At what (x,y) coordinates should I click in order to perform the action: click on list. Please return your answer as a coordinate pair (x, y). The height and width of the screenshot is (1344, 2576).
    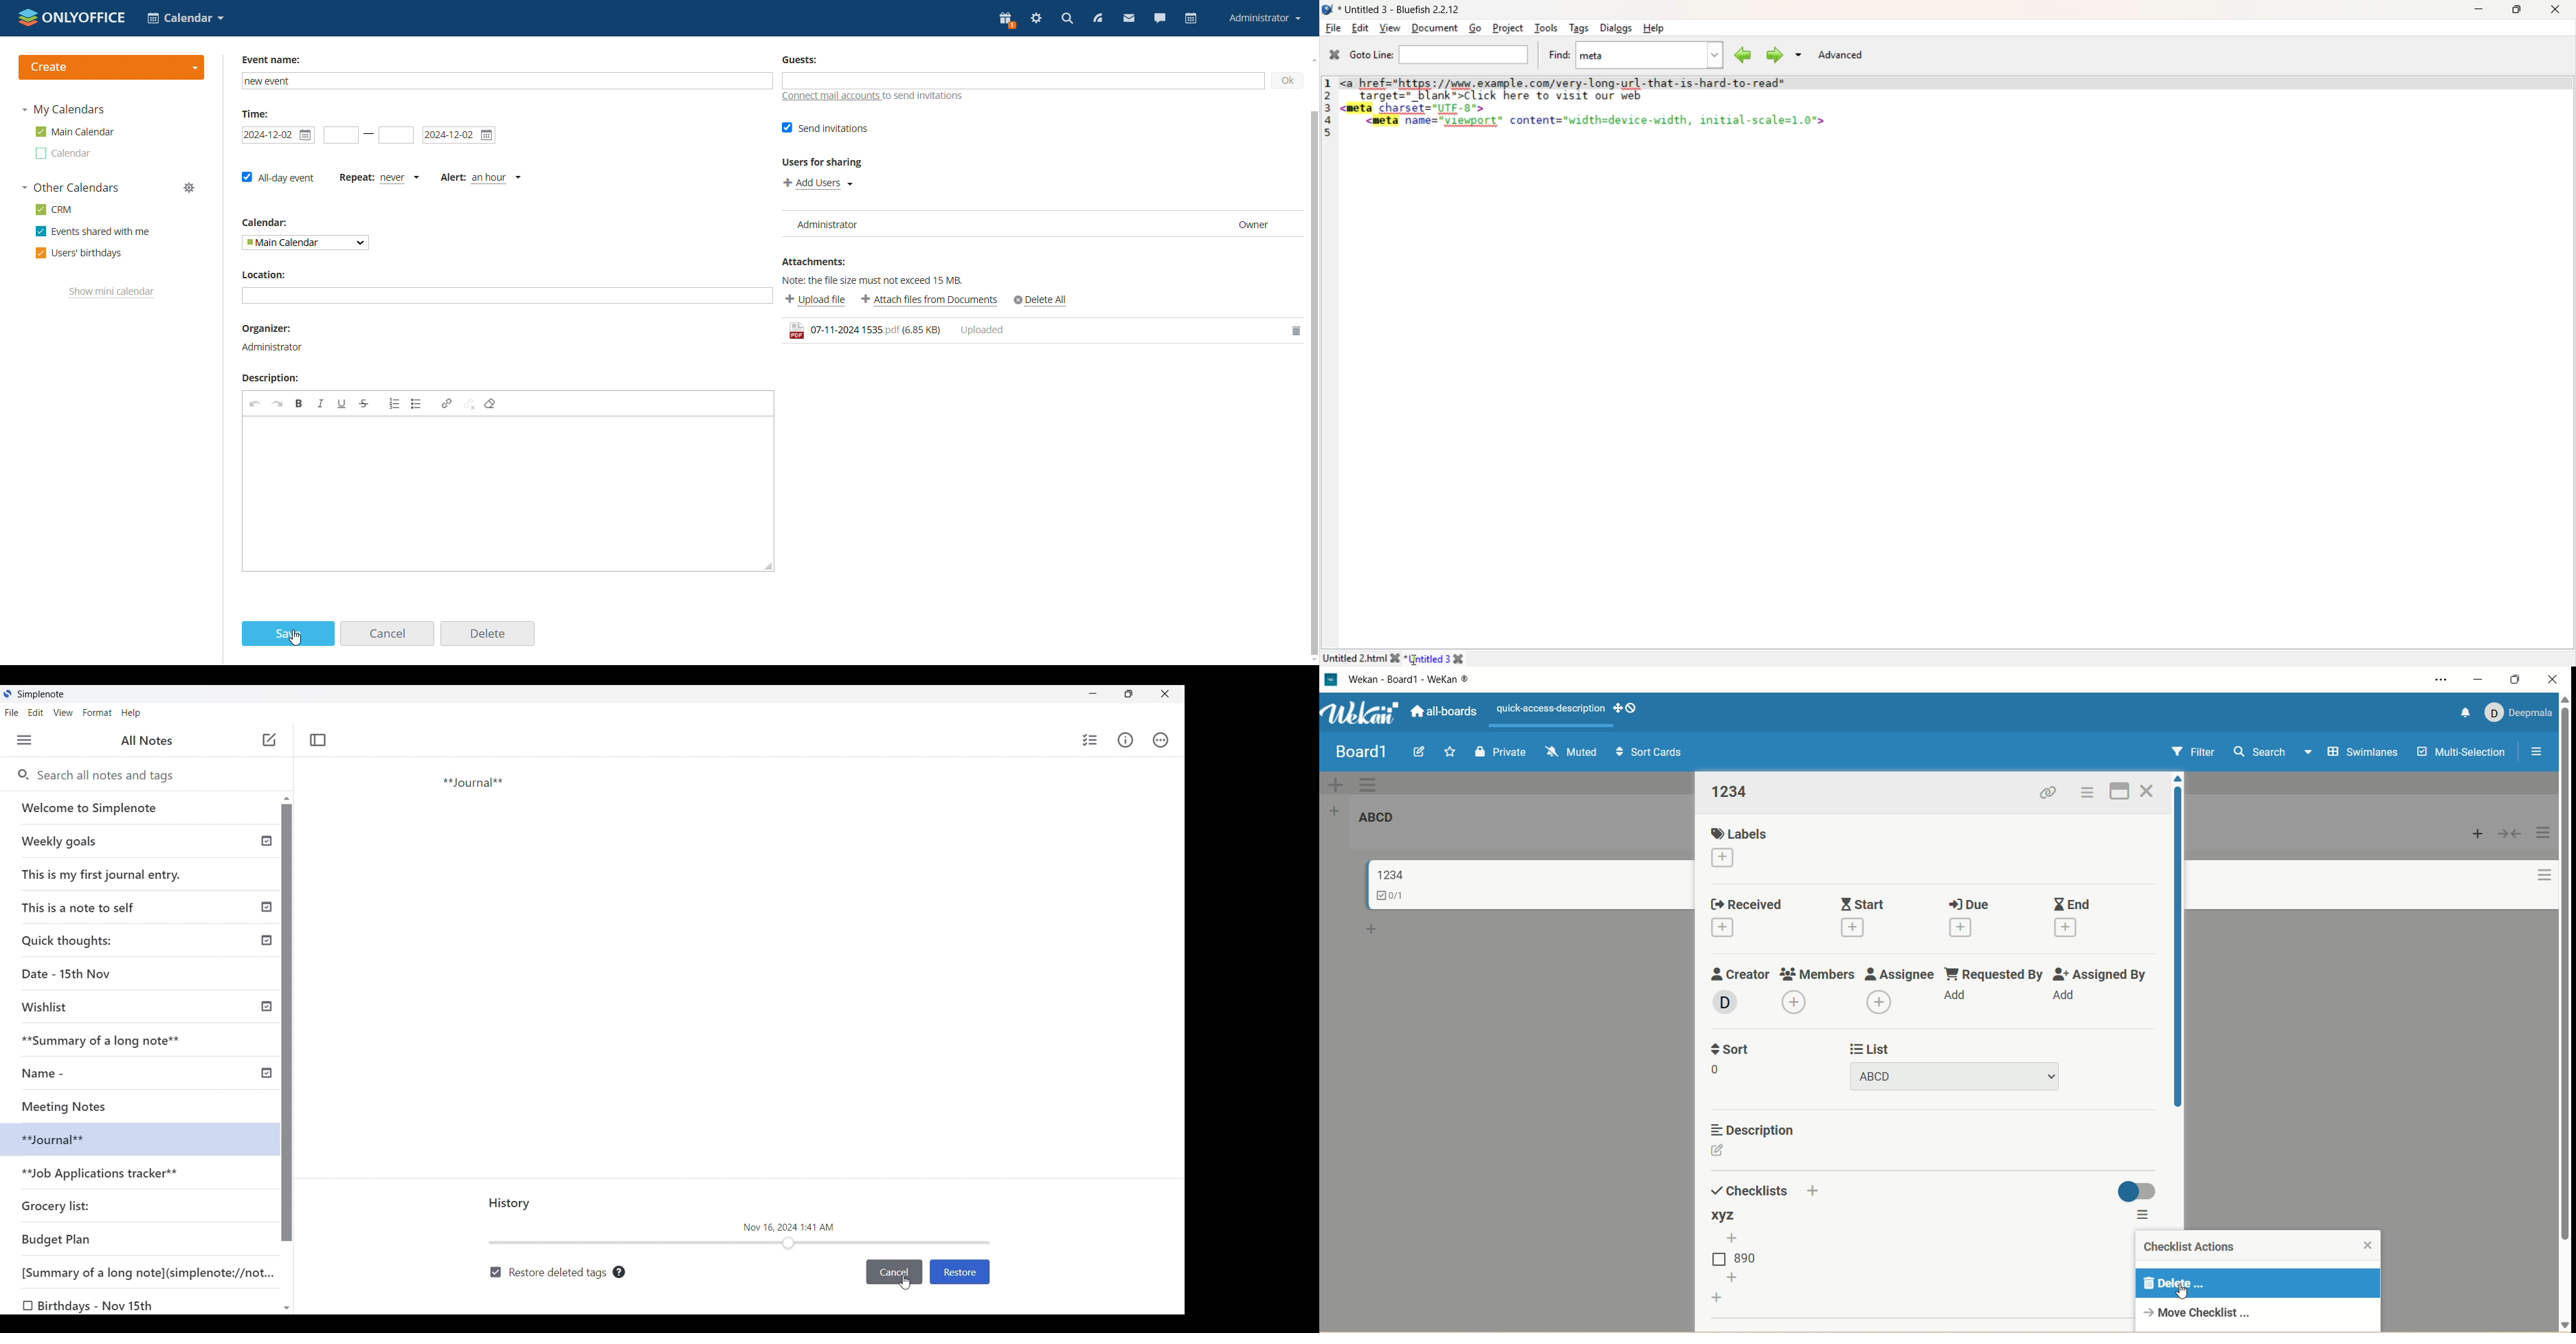
    Looking at the image, I should click on (1737, 1255).